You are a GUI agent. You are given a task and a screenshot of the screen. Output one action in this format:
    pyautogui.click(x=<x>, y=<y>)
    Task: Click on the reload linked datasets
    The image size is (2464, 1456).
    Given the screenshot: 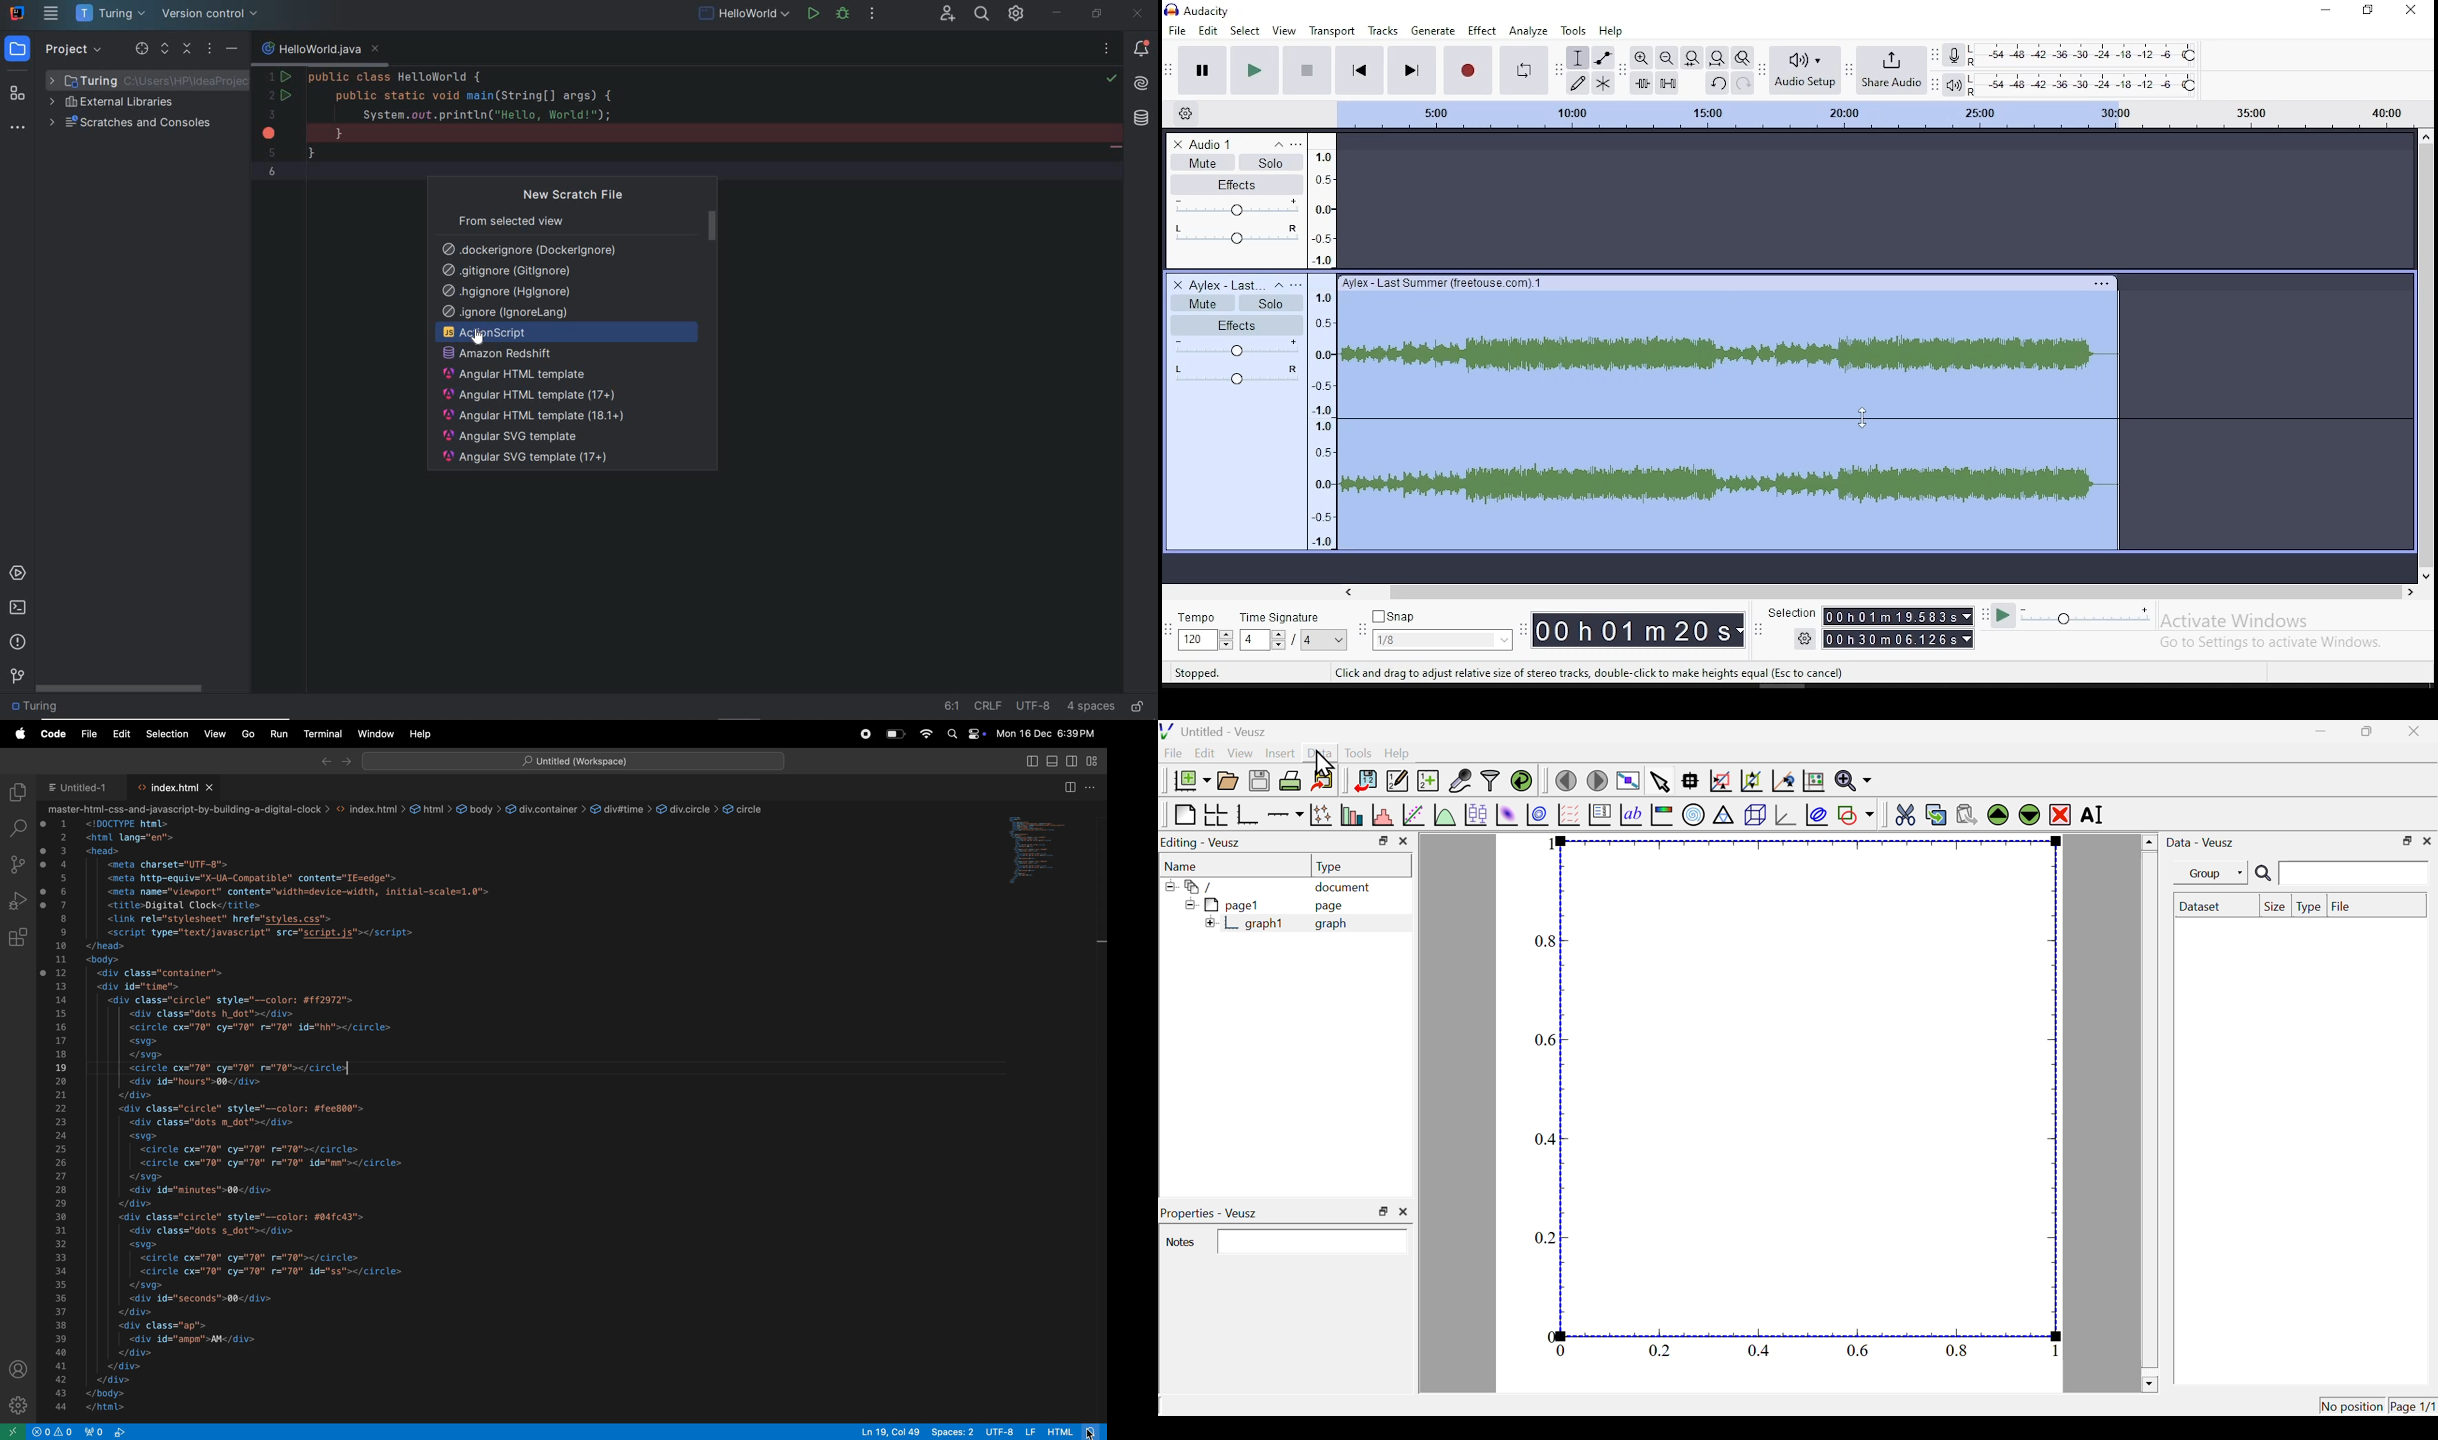 What is the action you would take?
    pyautogui.click(x=1521, y=780)
    